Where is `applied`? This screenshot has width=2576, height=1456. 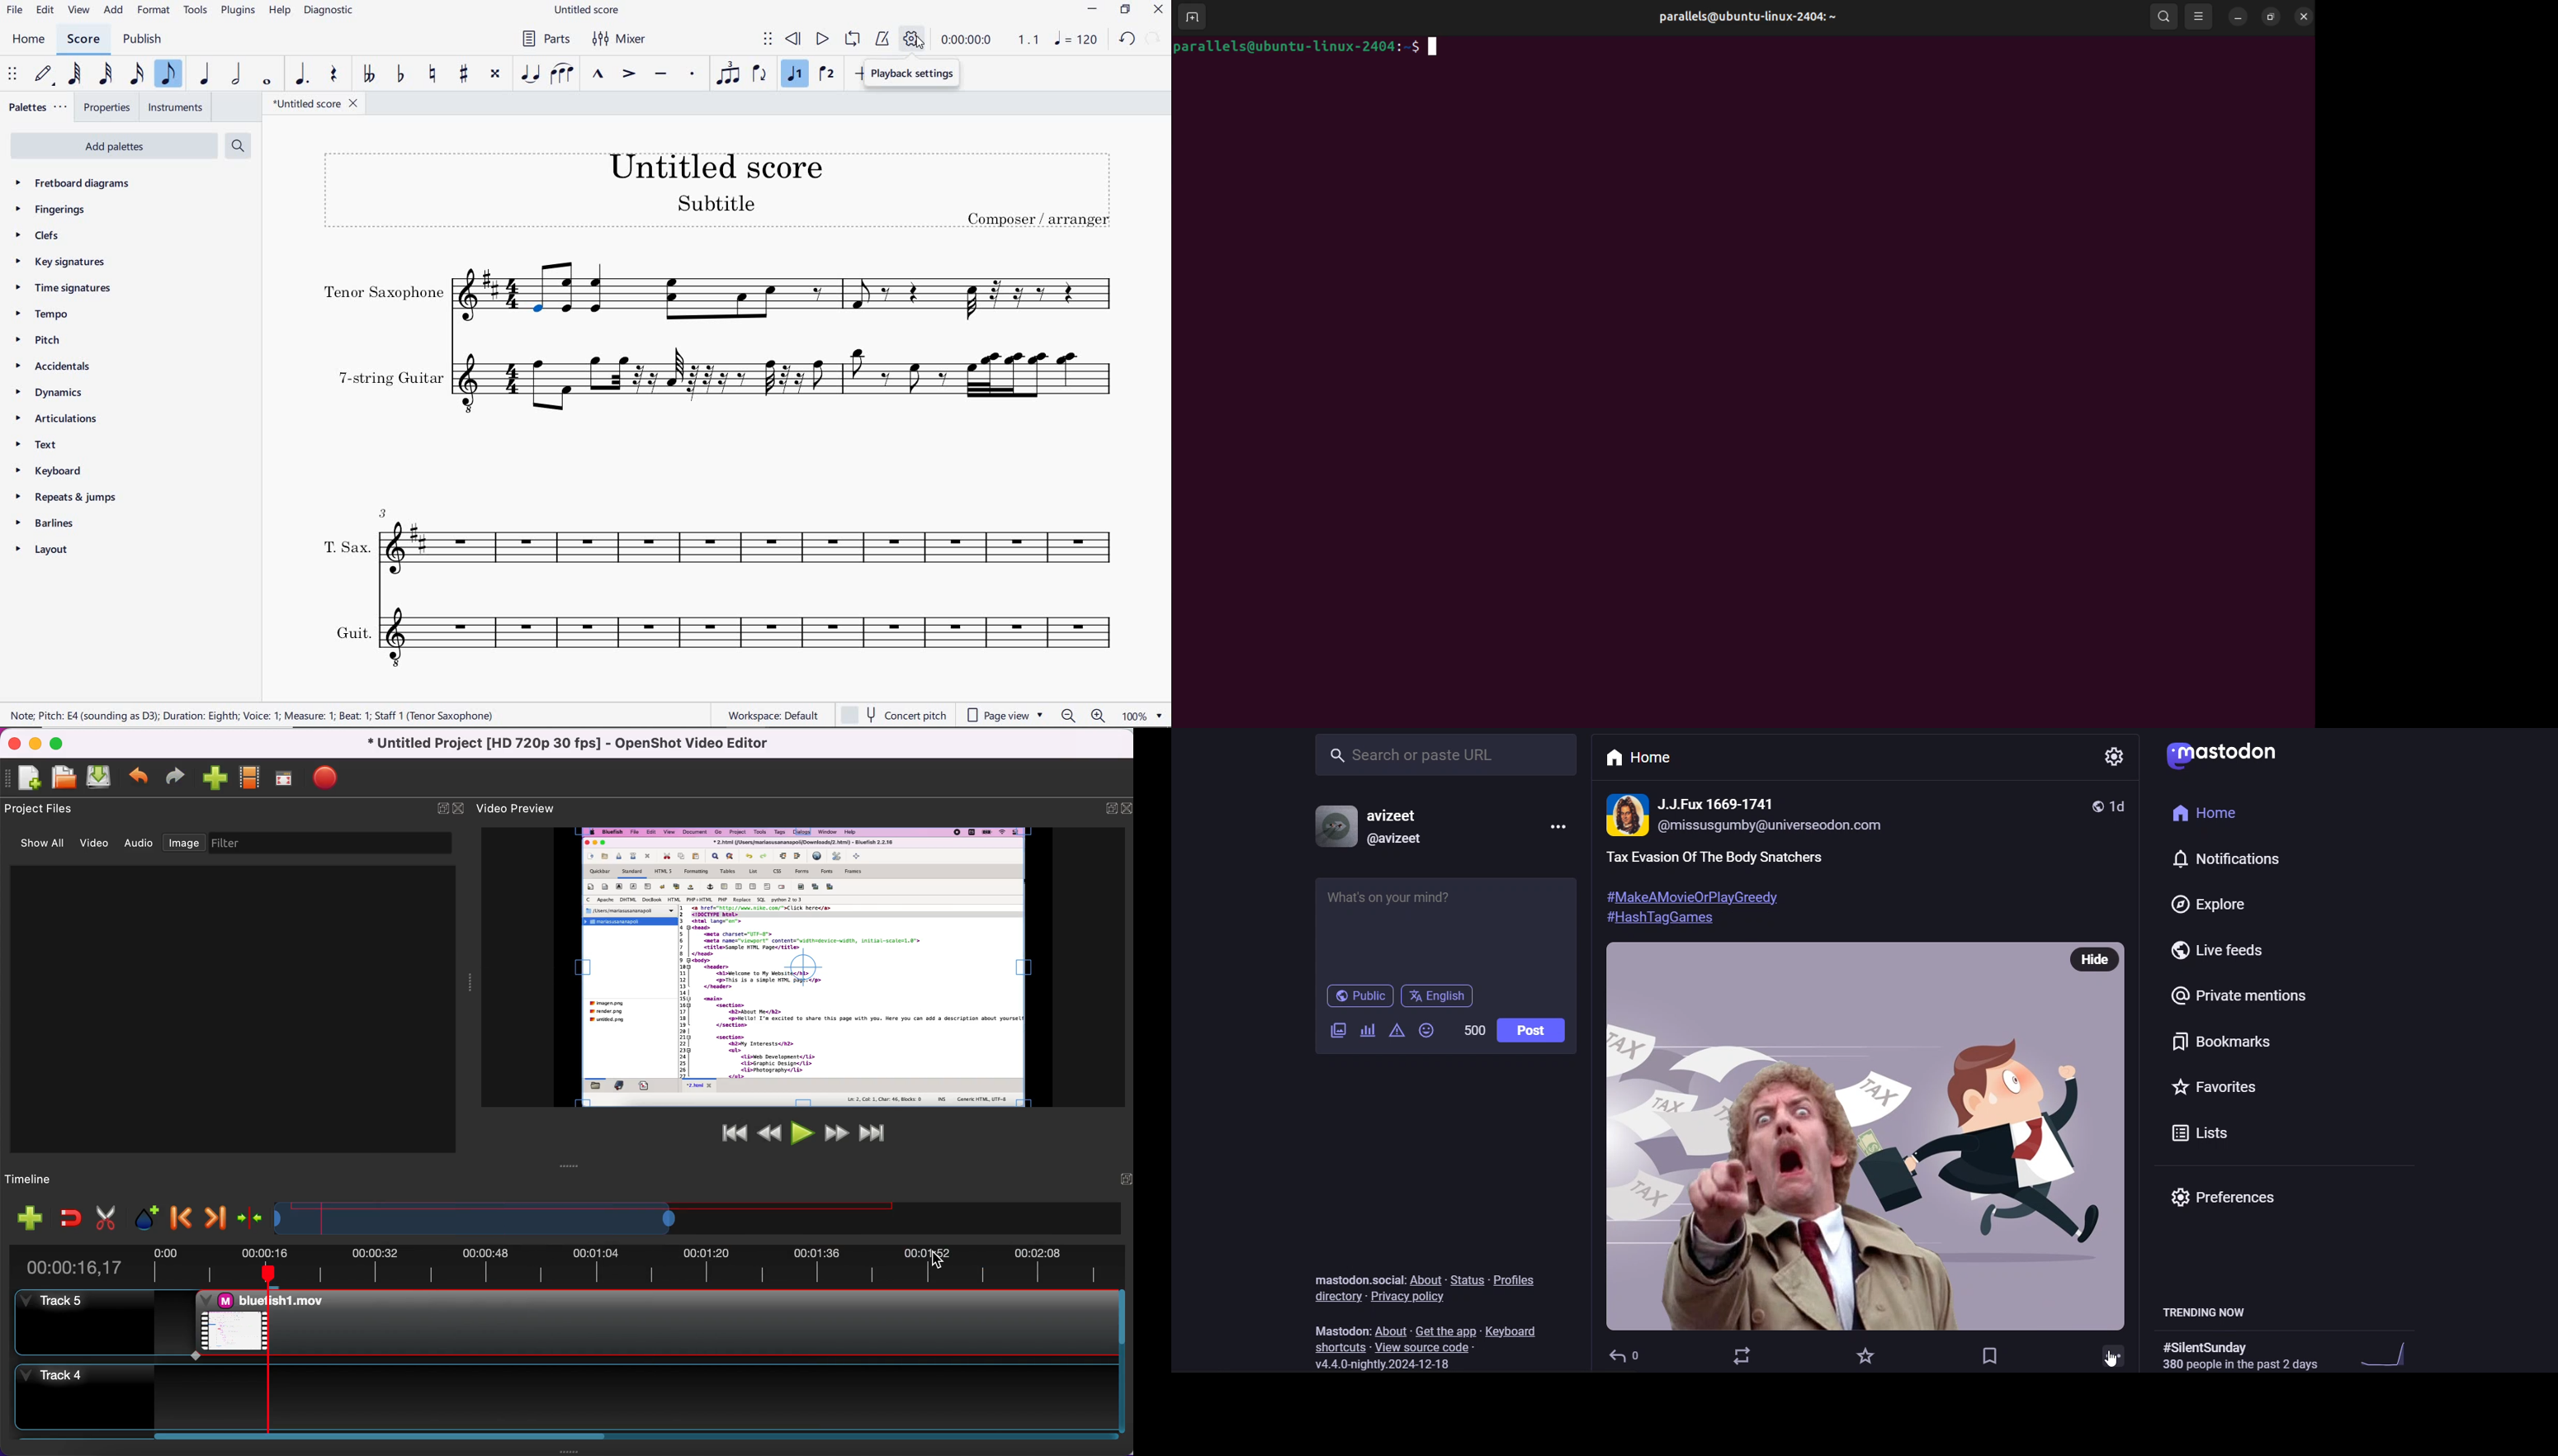 applied is located at coordinates (651, 1322).